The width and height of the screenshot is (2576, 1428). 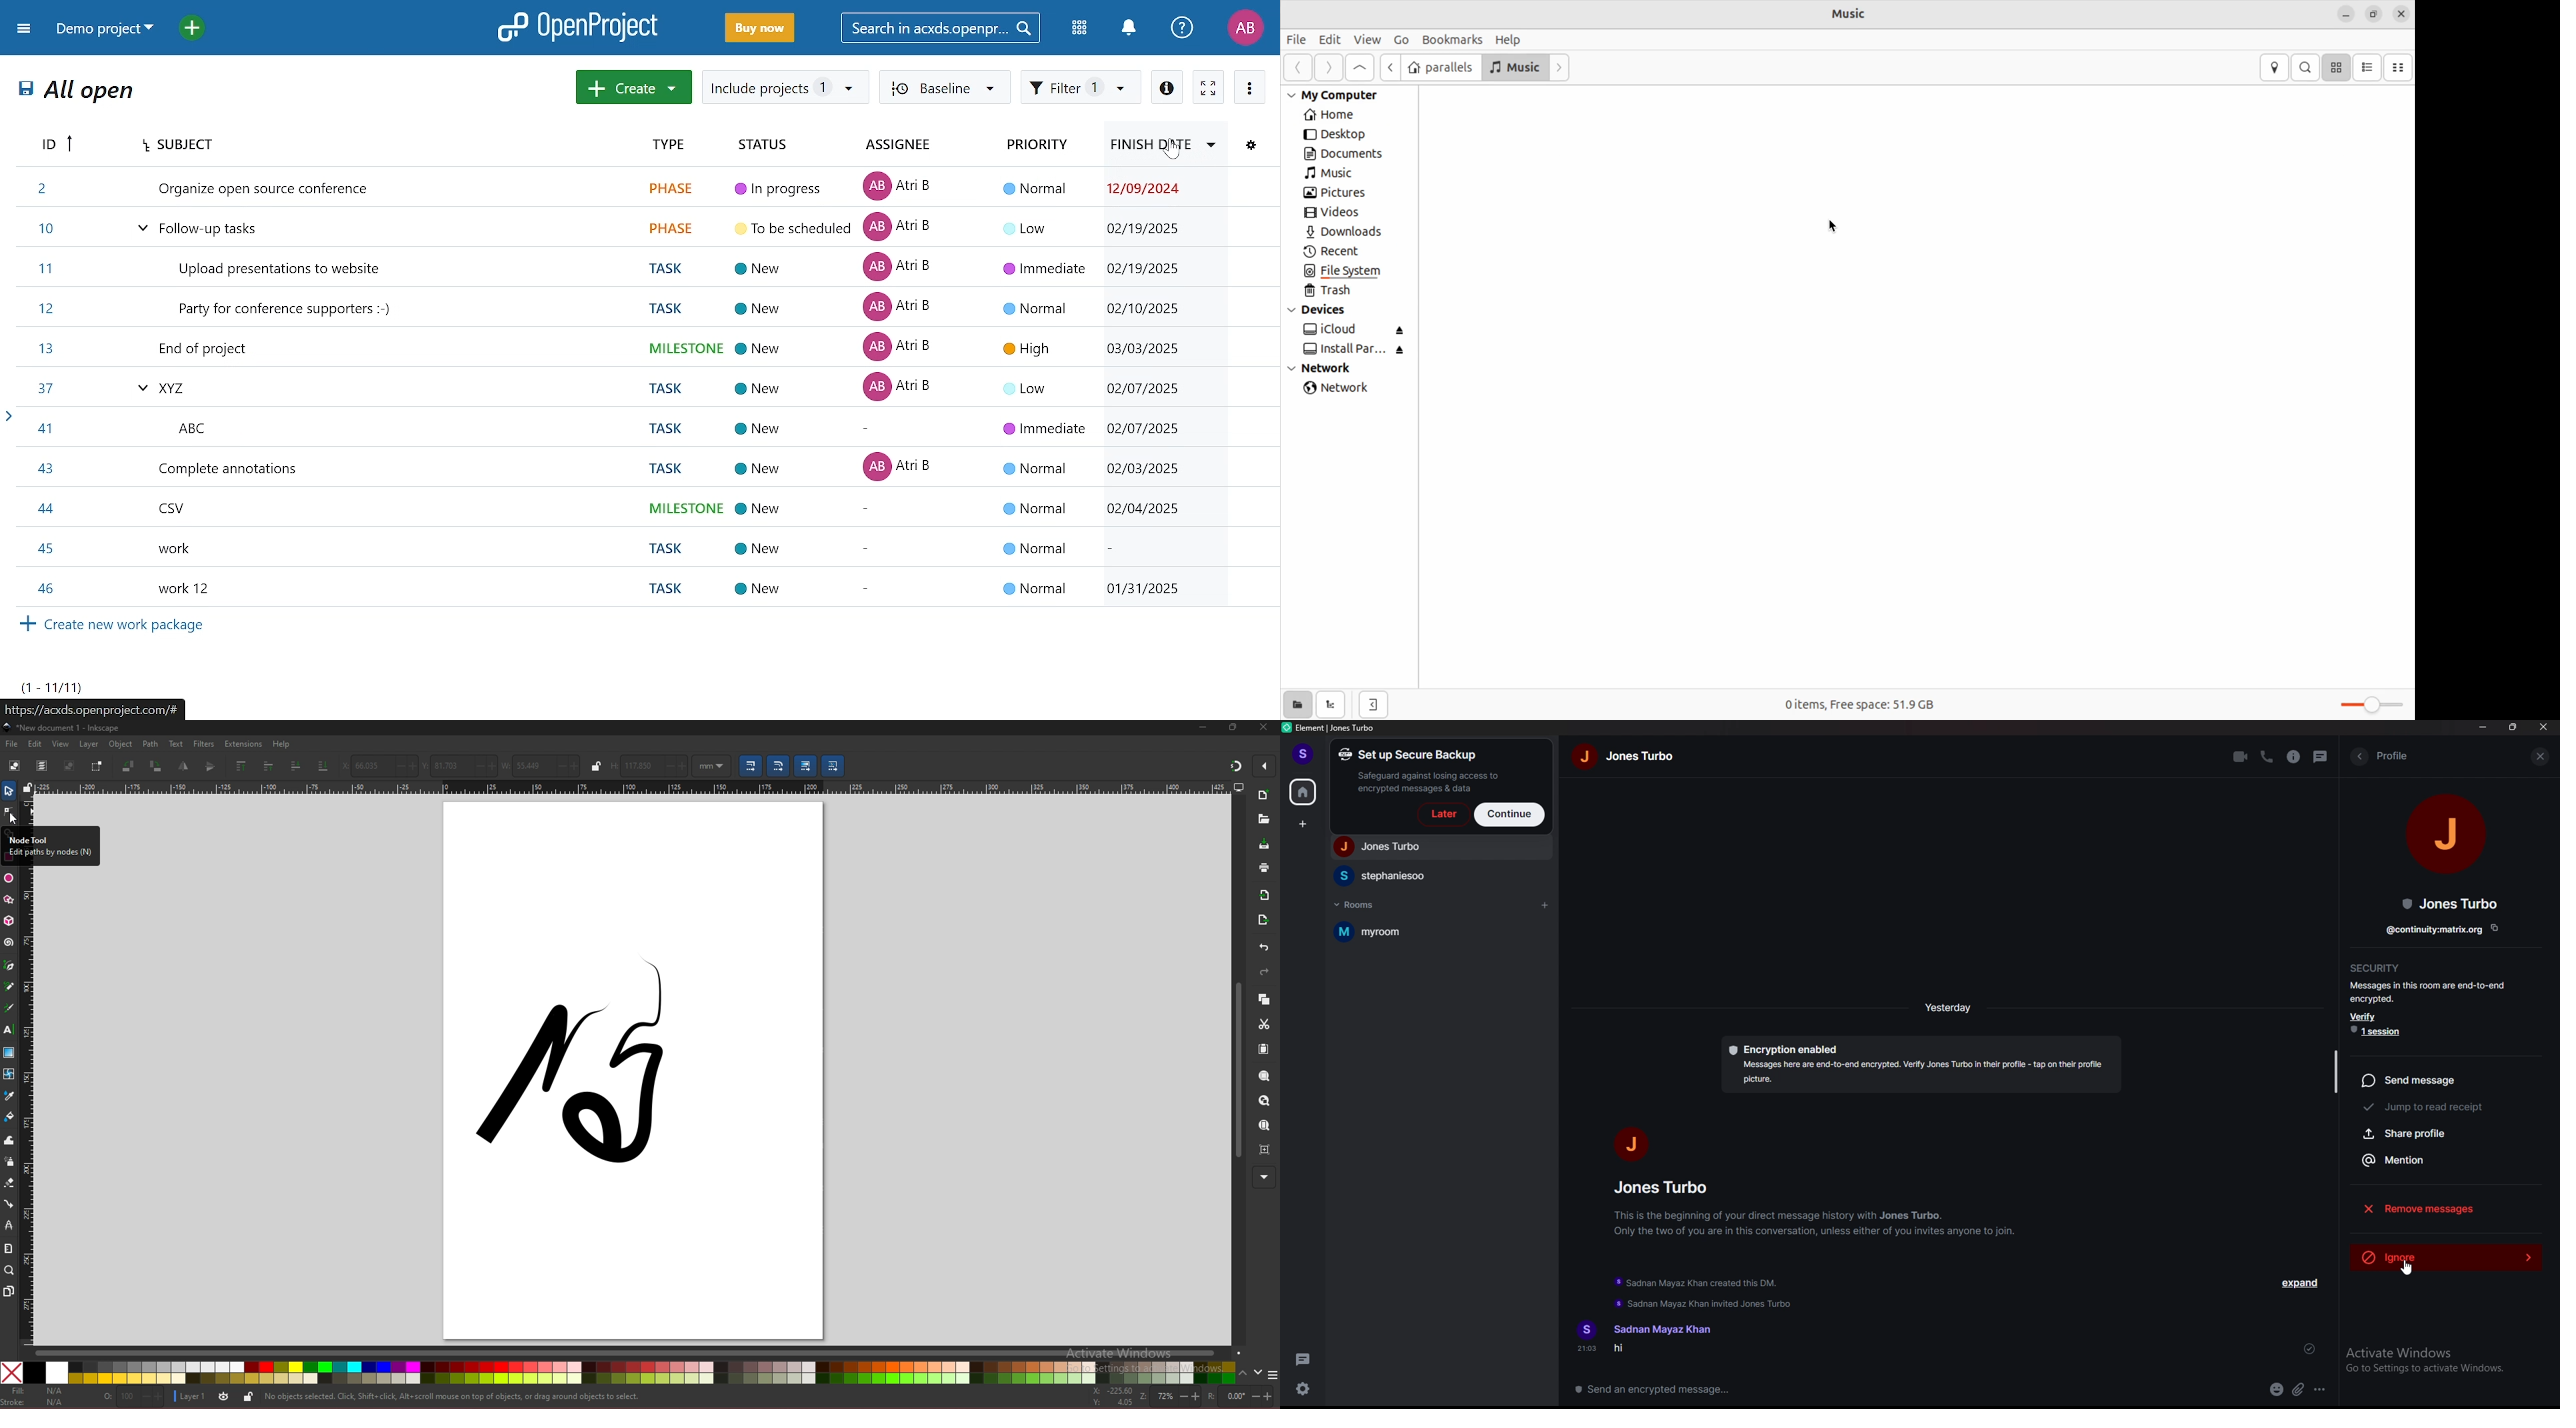 I want to click on close info pane, so click(x=2542, y=757).